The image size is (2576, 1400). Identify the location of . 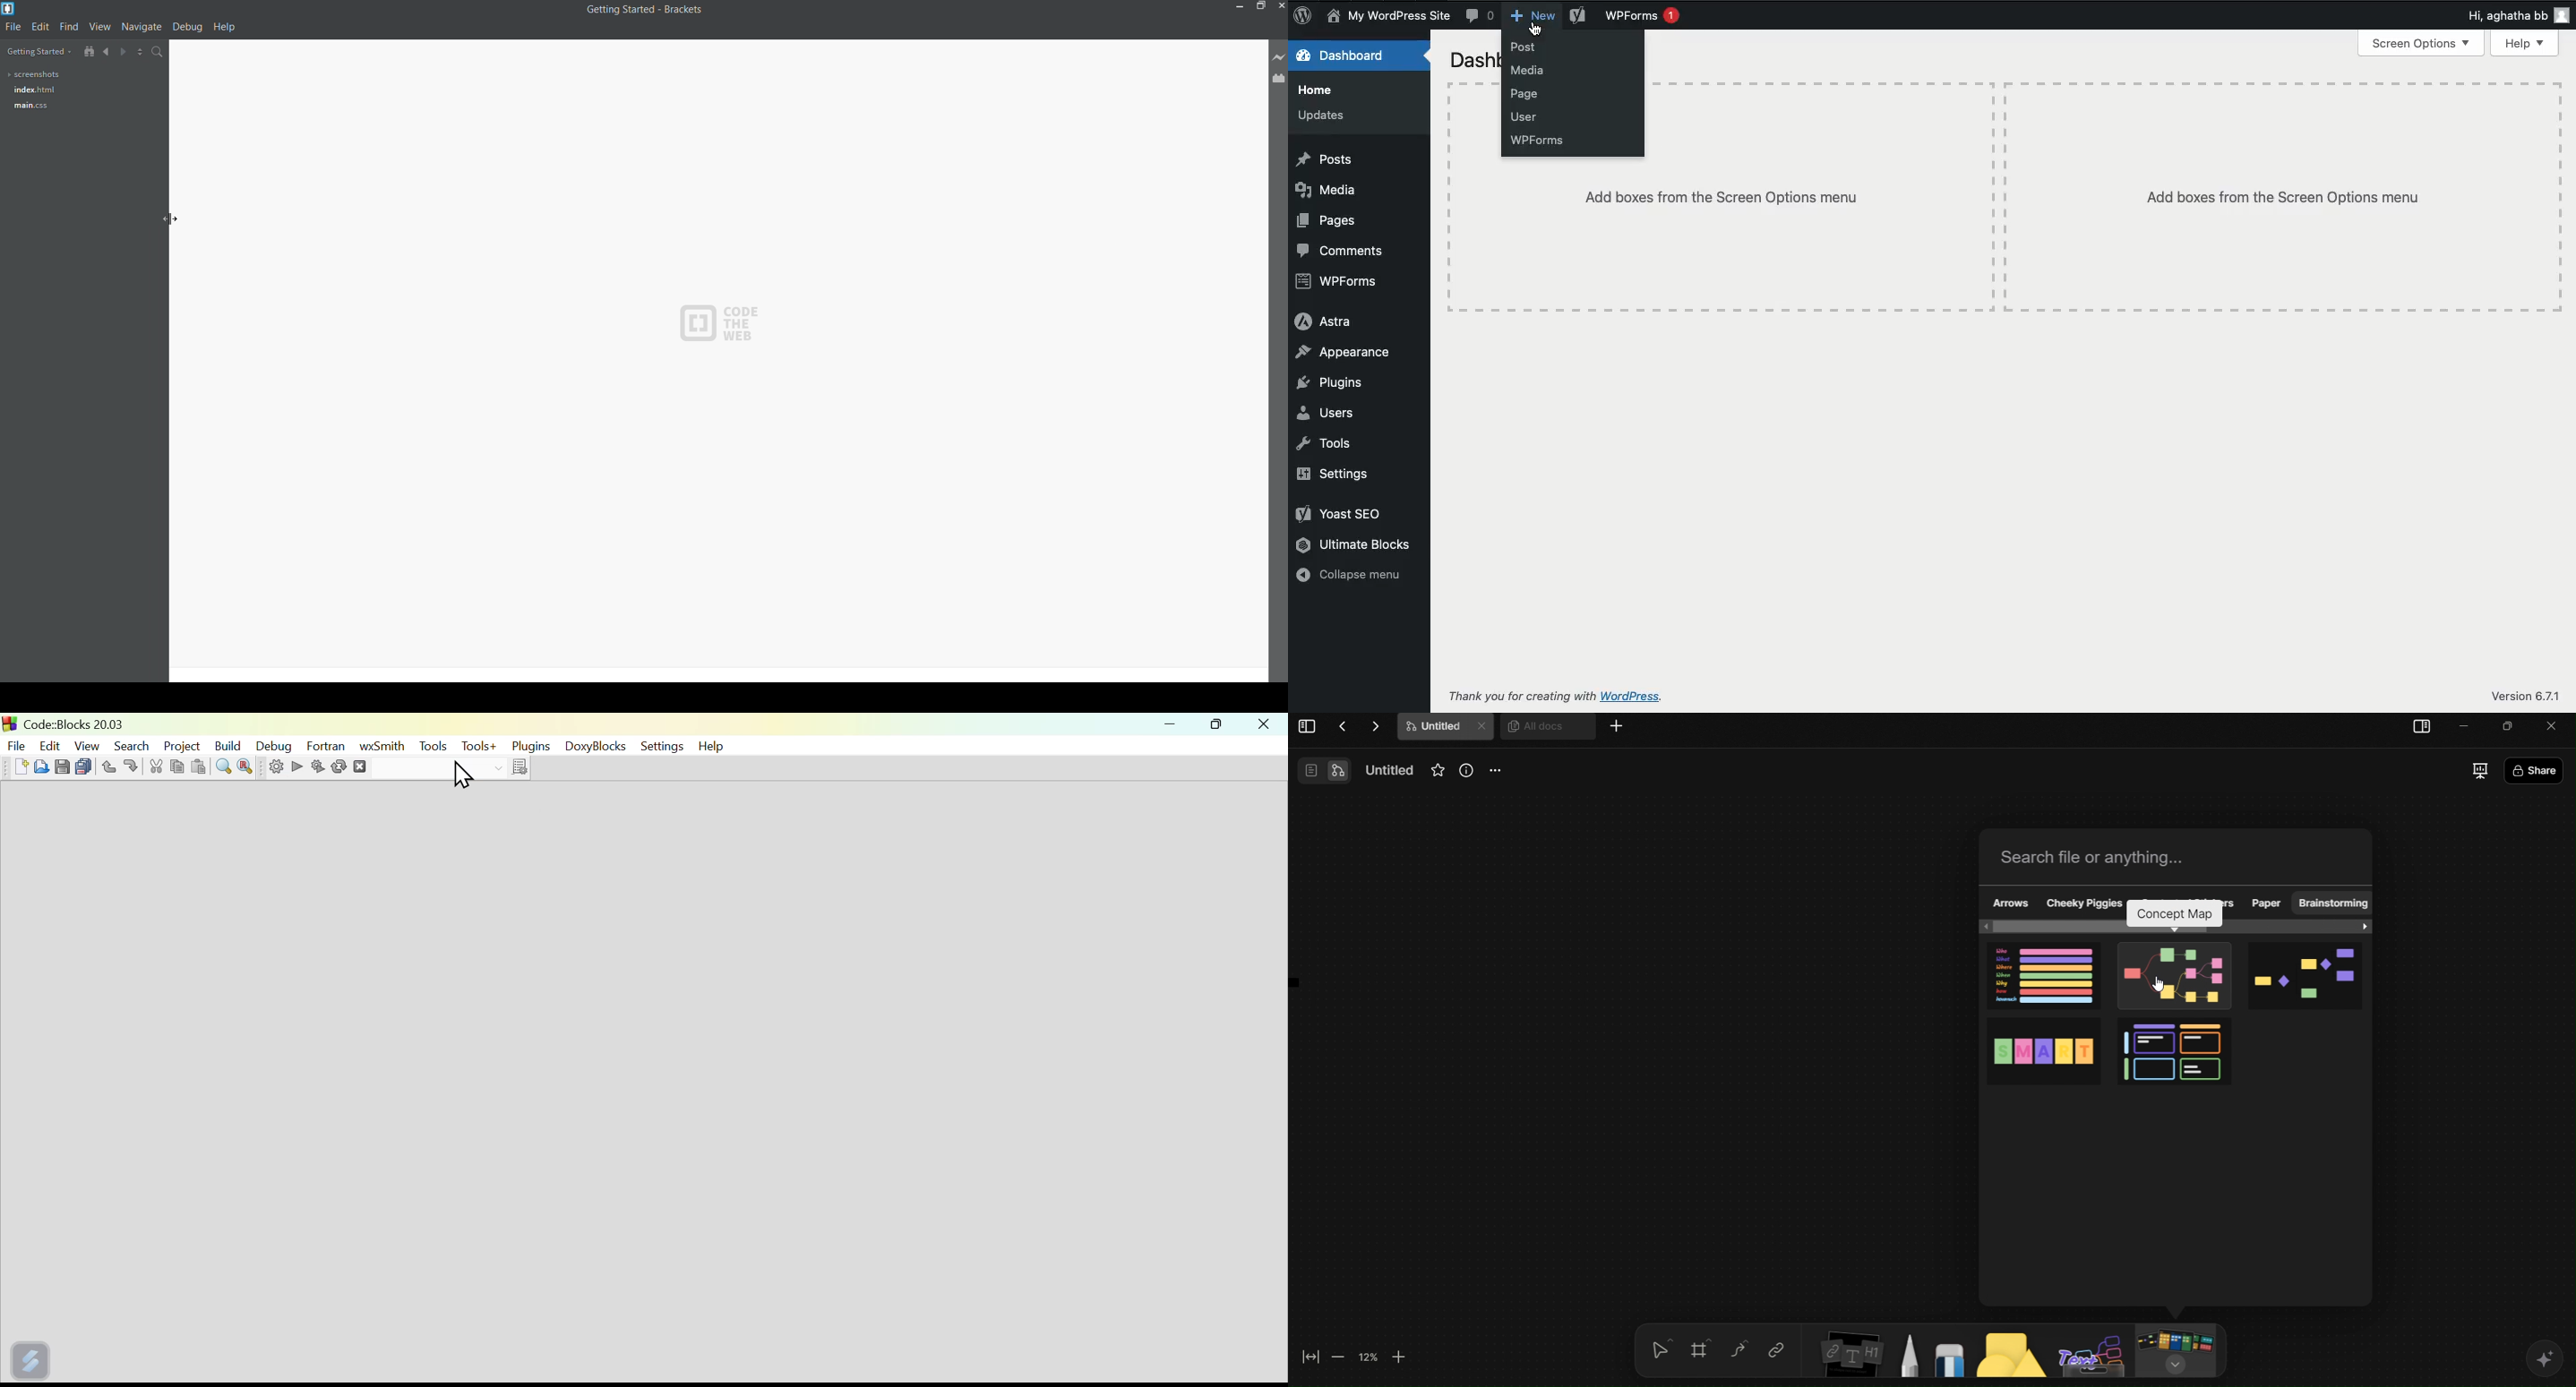
(225, 767).